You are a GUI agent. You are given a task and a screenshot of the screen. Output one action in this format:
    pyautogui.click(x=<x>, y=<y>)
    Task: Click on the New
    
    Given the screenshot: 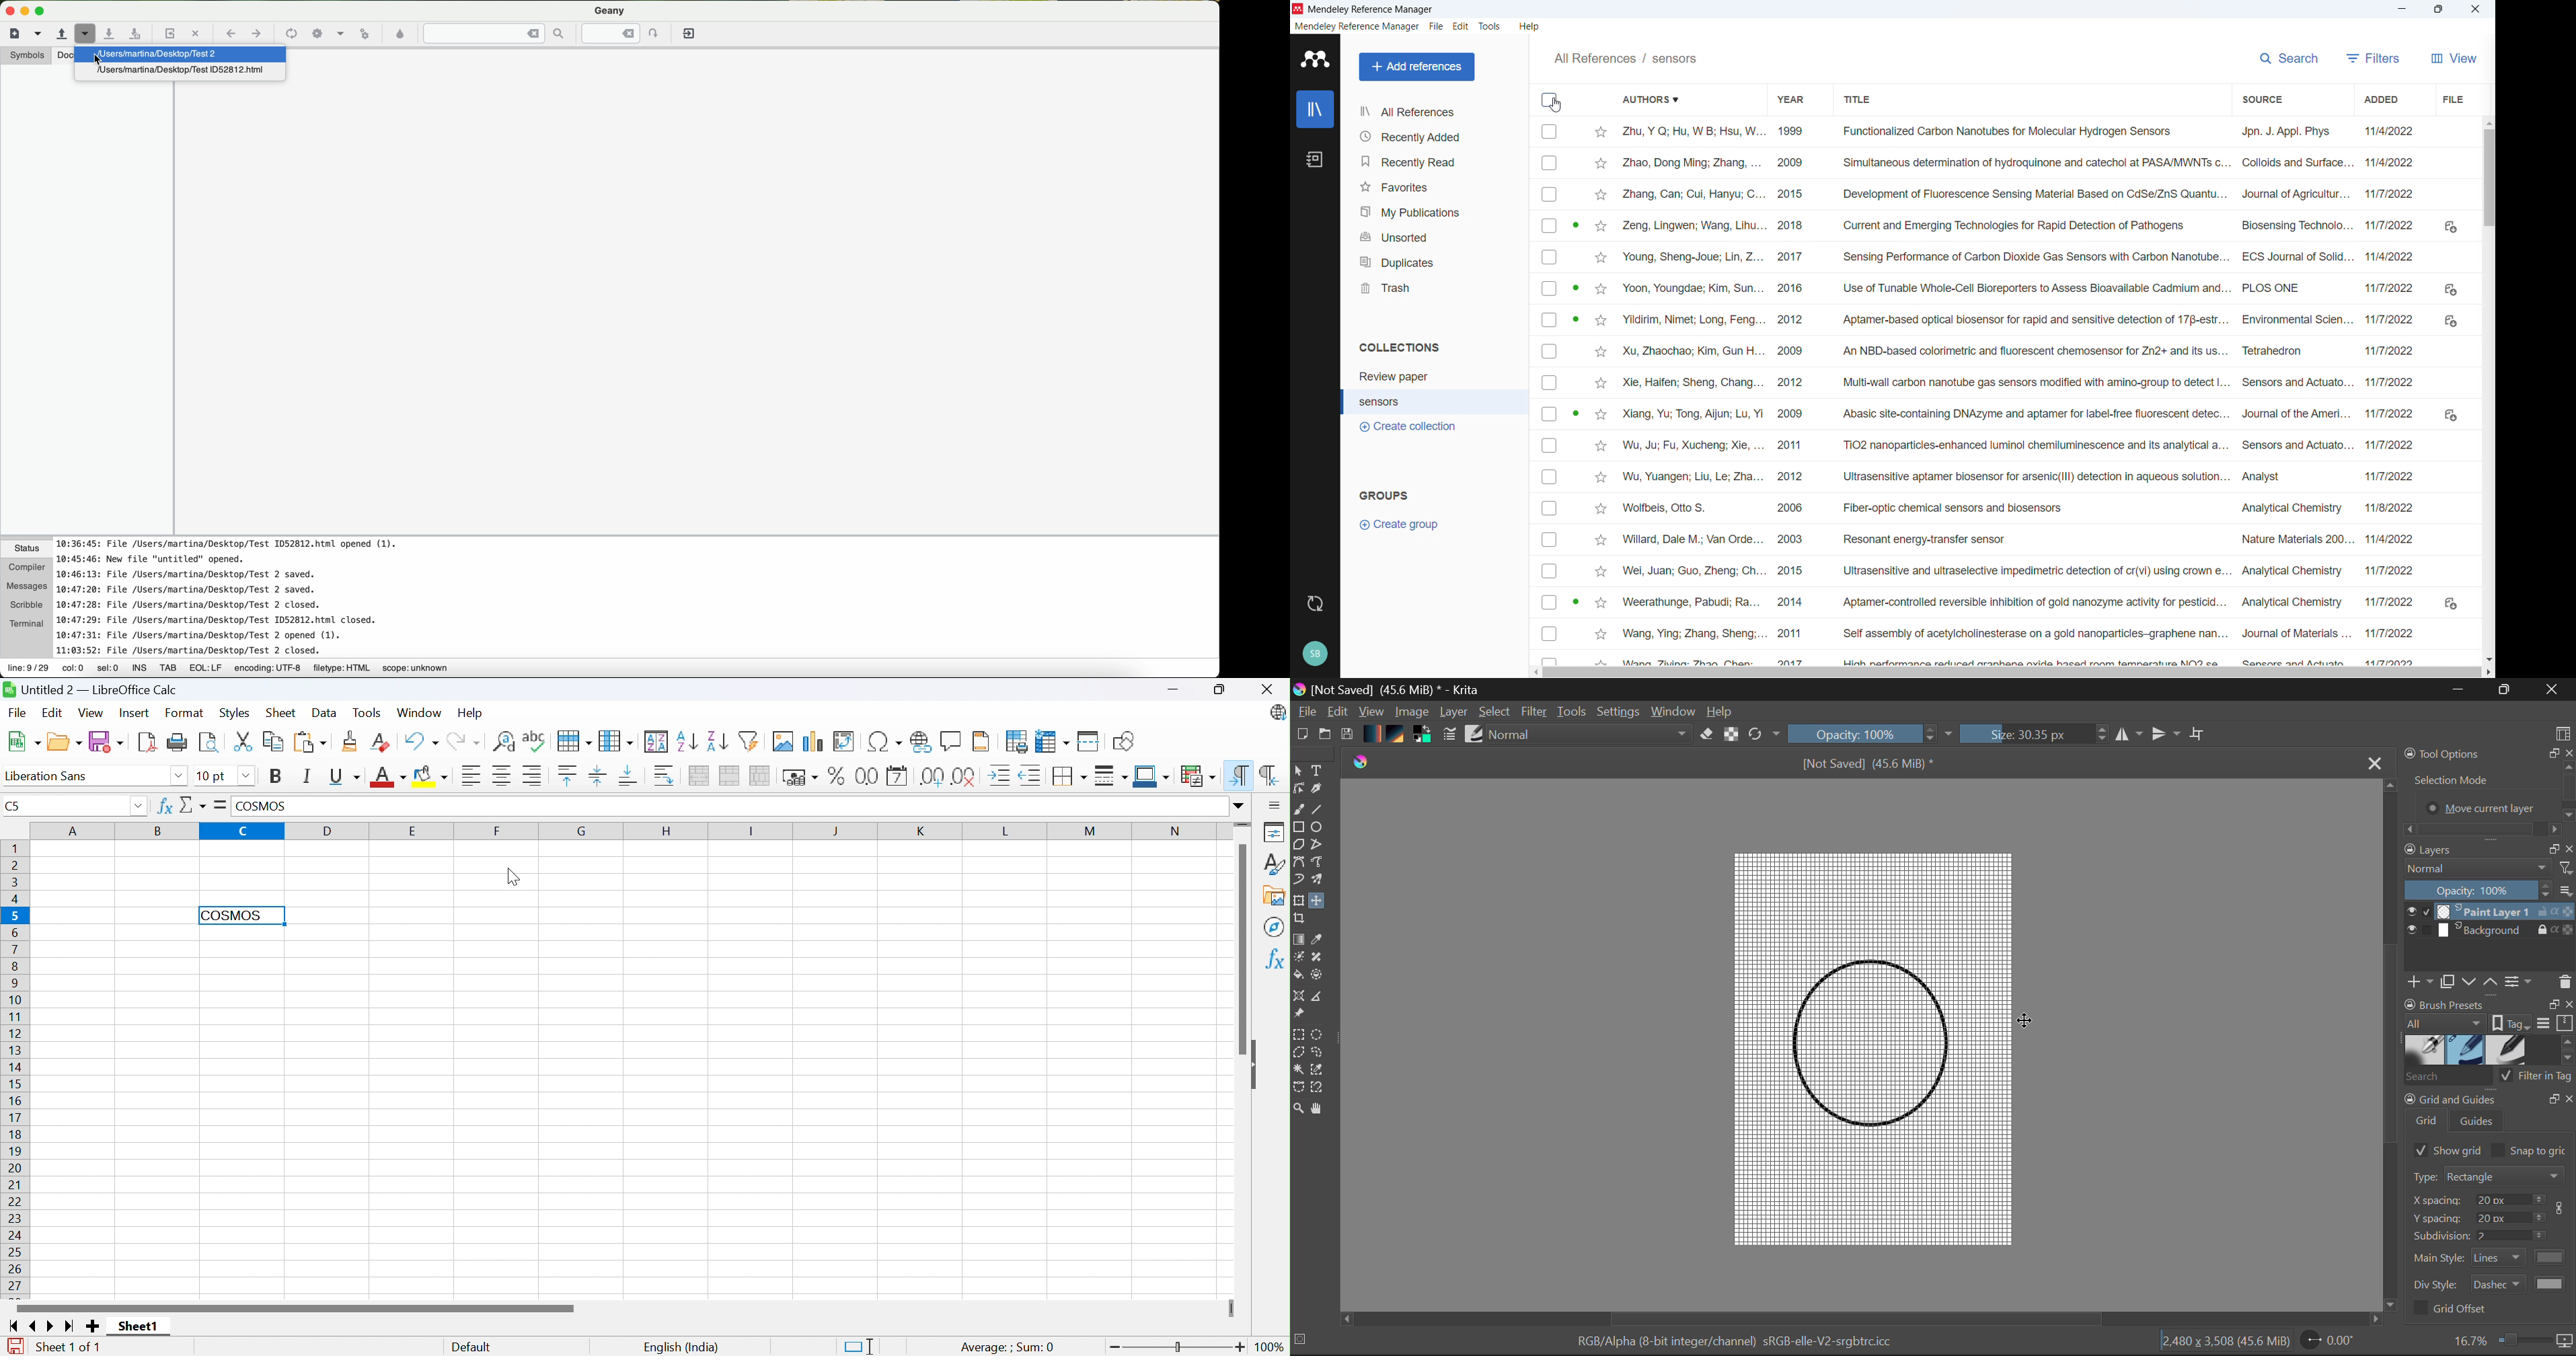 What is the action you would take?
    pyautogui.click(x=24, y=743)
    